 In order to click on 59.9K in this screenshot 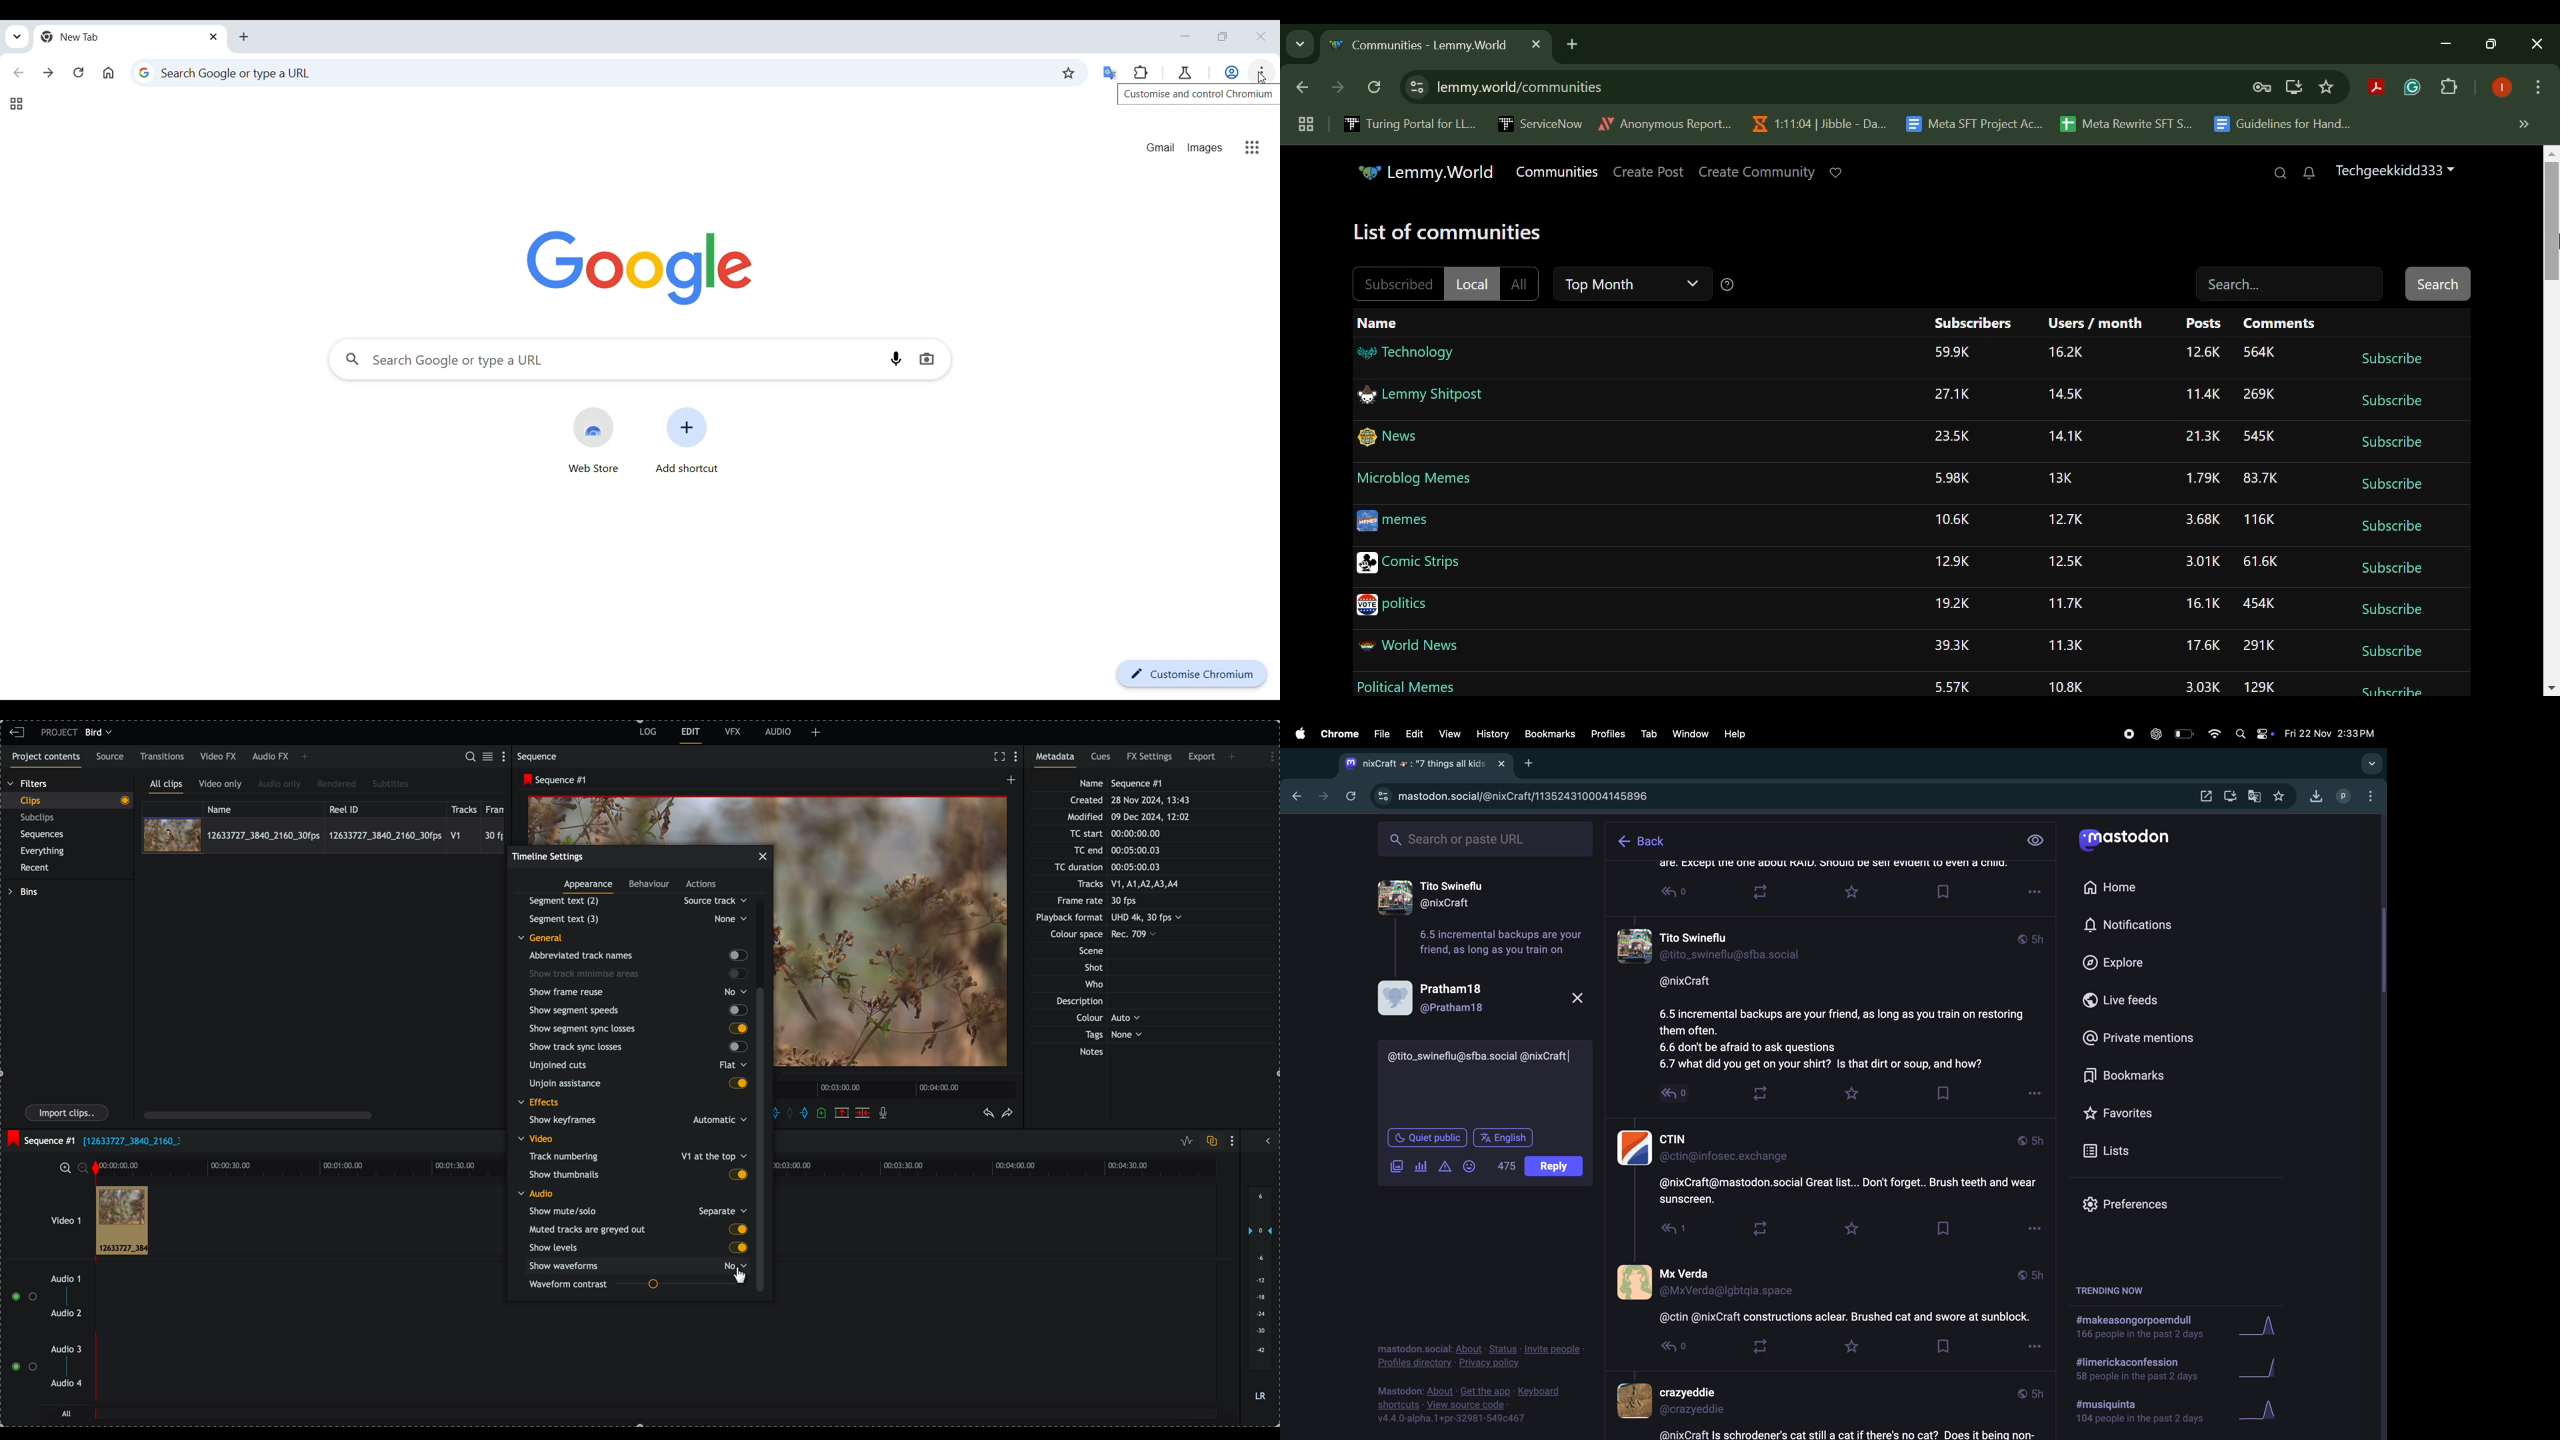, I will do `click(1954, 353)`.